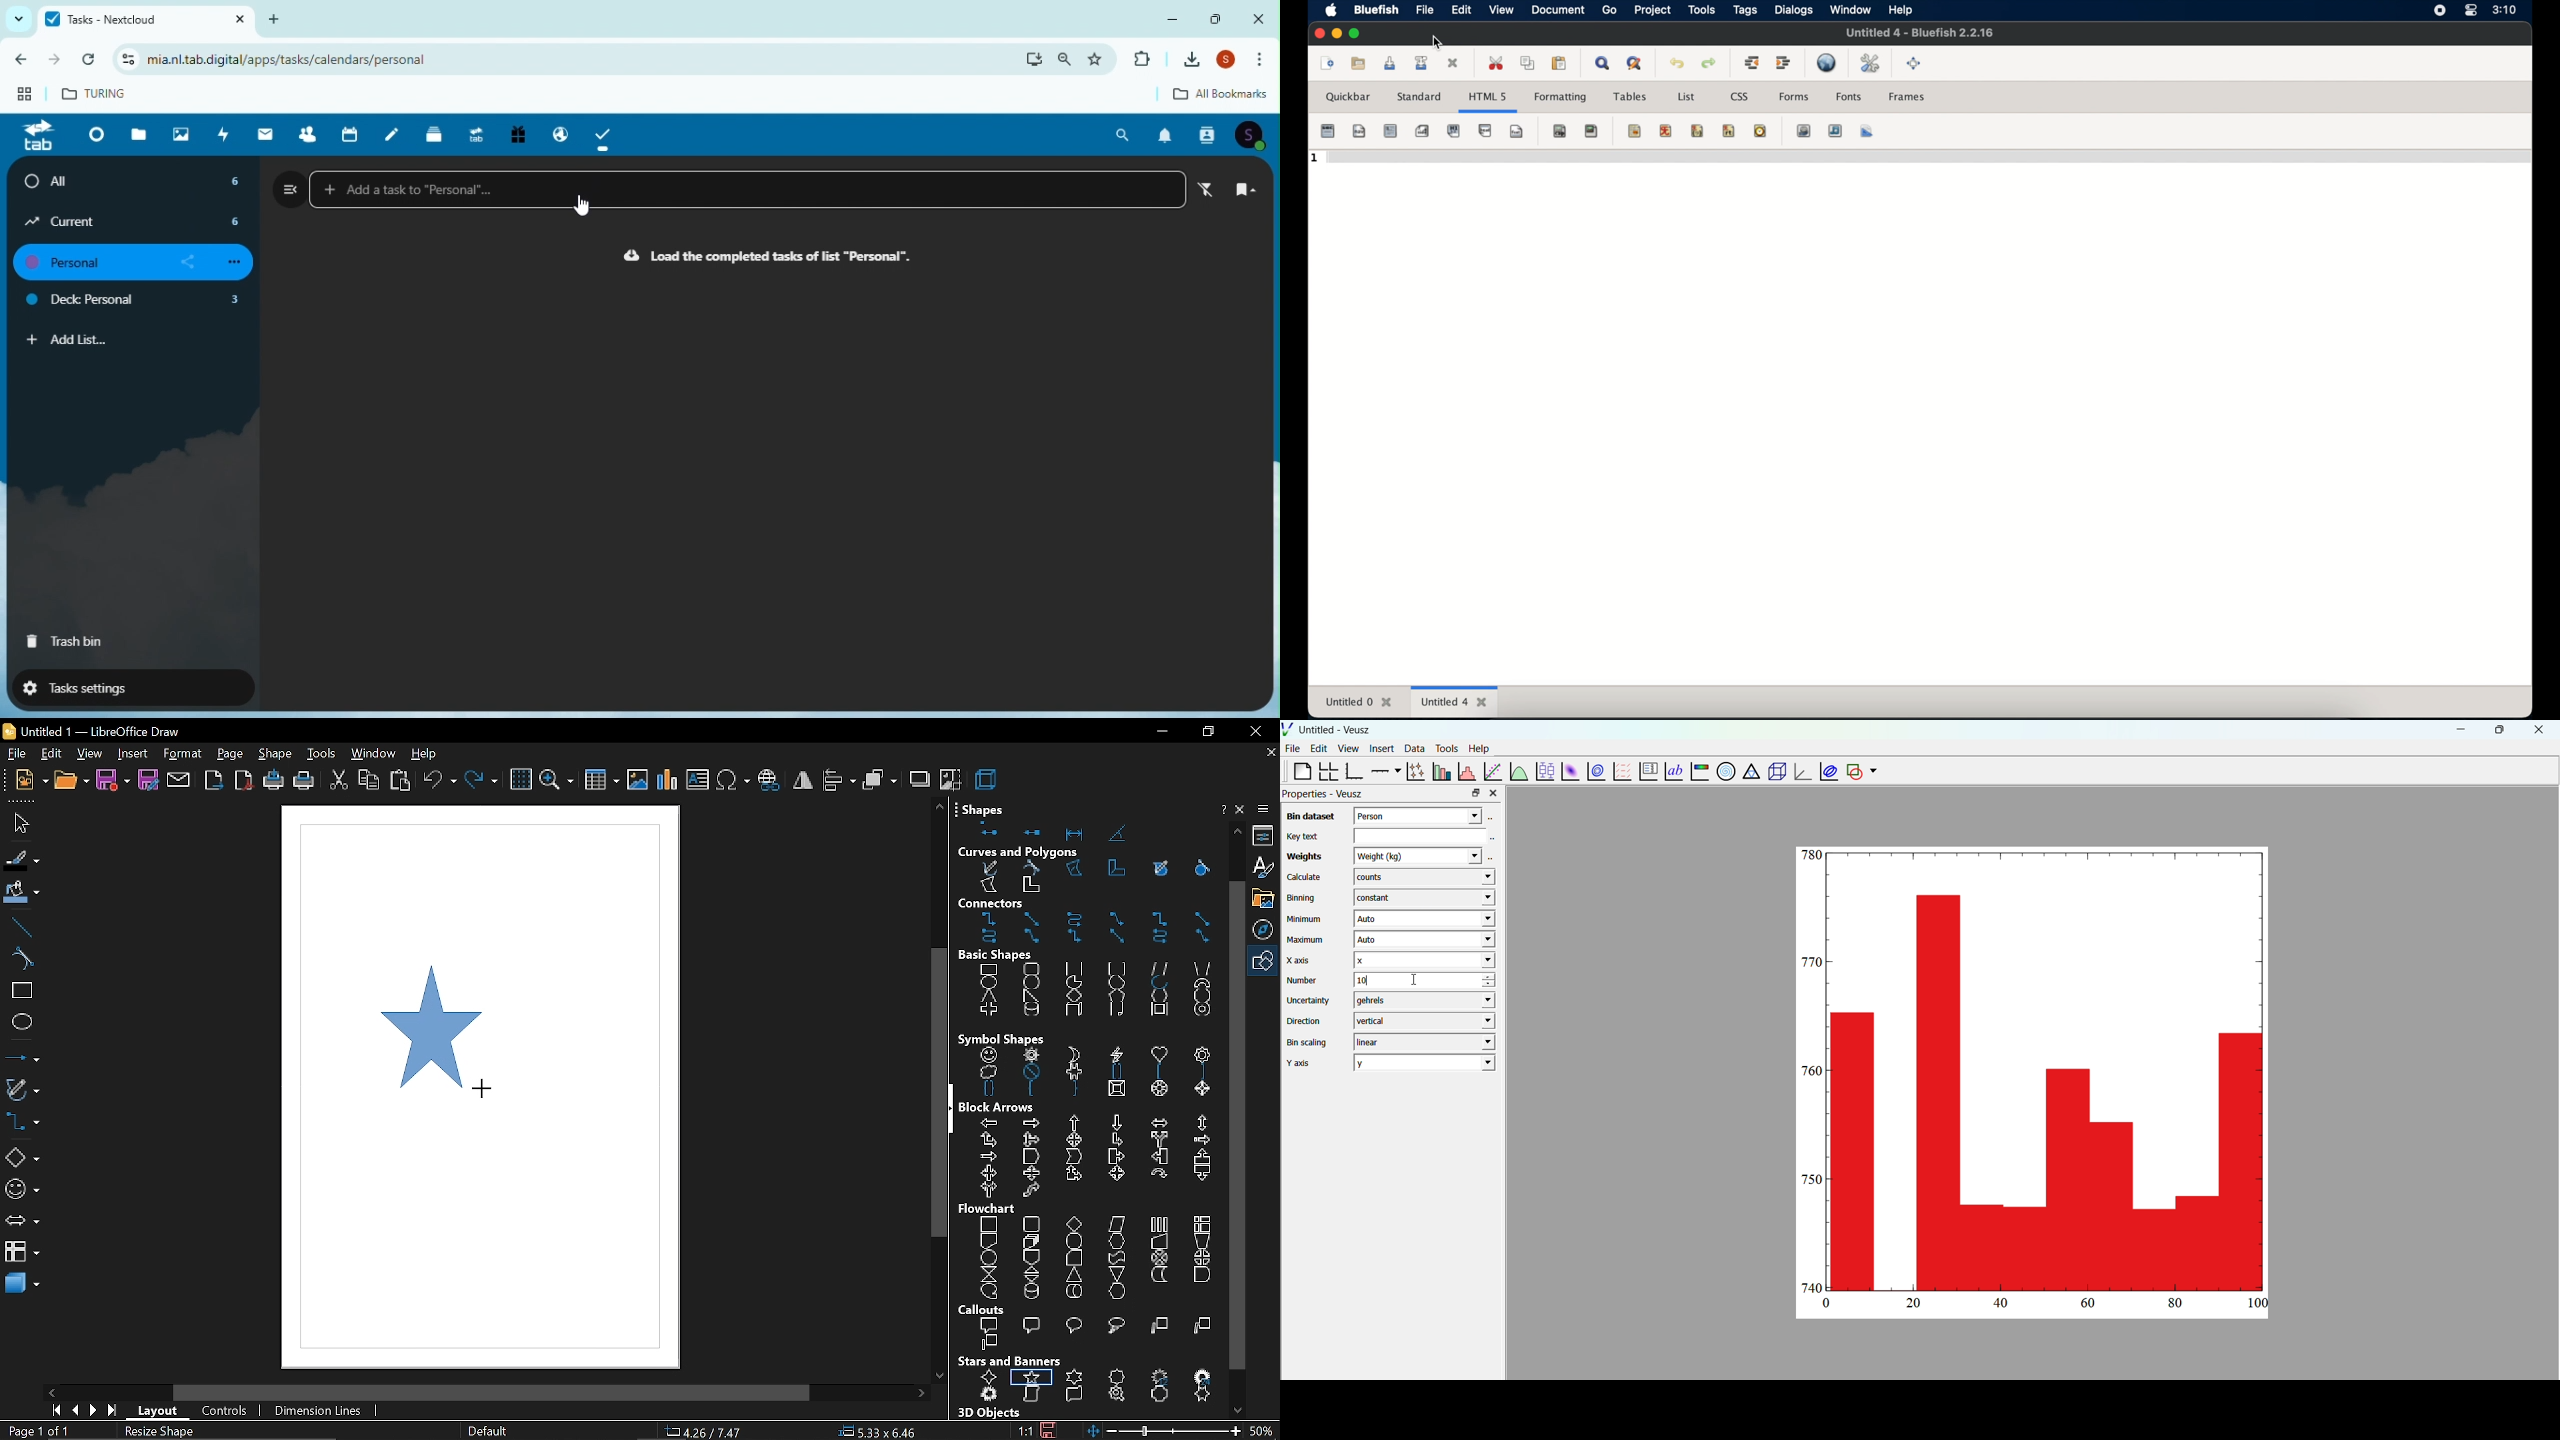 Image resolution: width=2576 pixels, height=1456 pixels. Describe the element at coordinates (1265, 1432) in the screenshot. I see `current zoom` at that location.